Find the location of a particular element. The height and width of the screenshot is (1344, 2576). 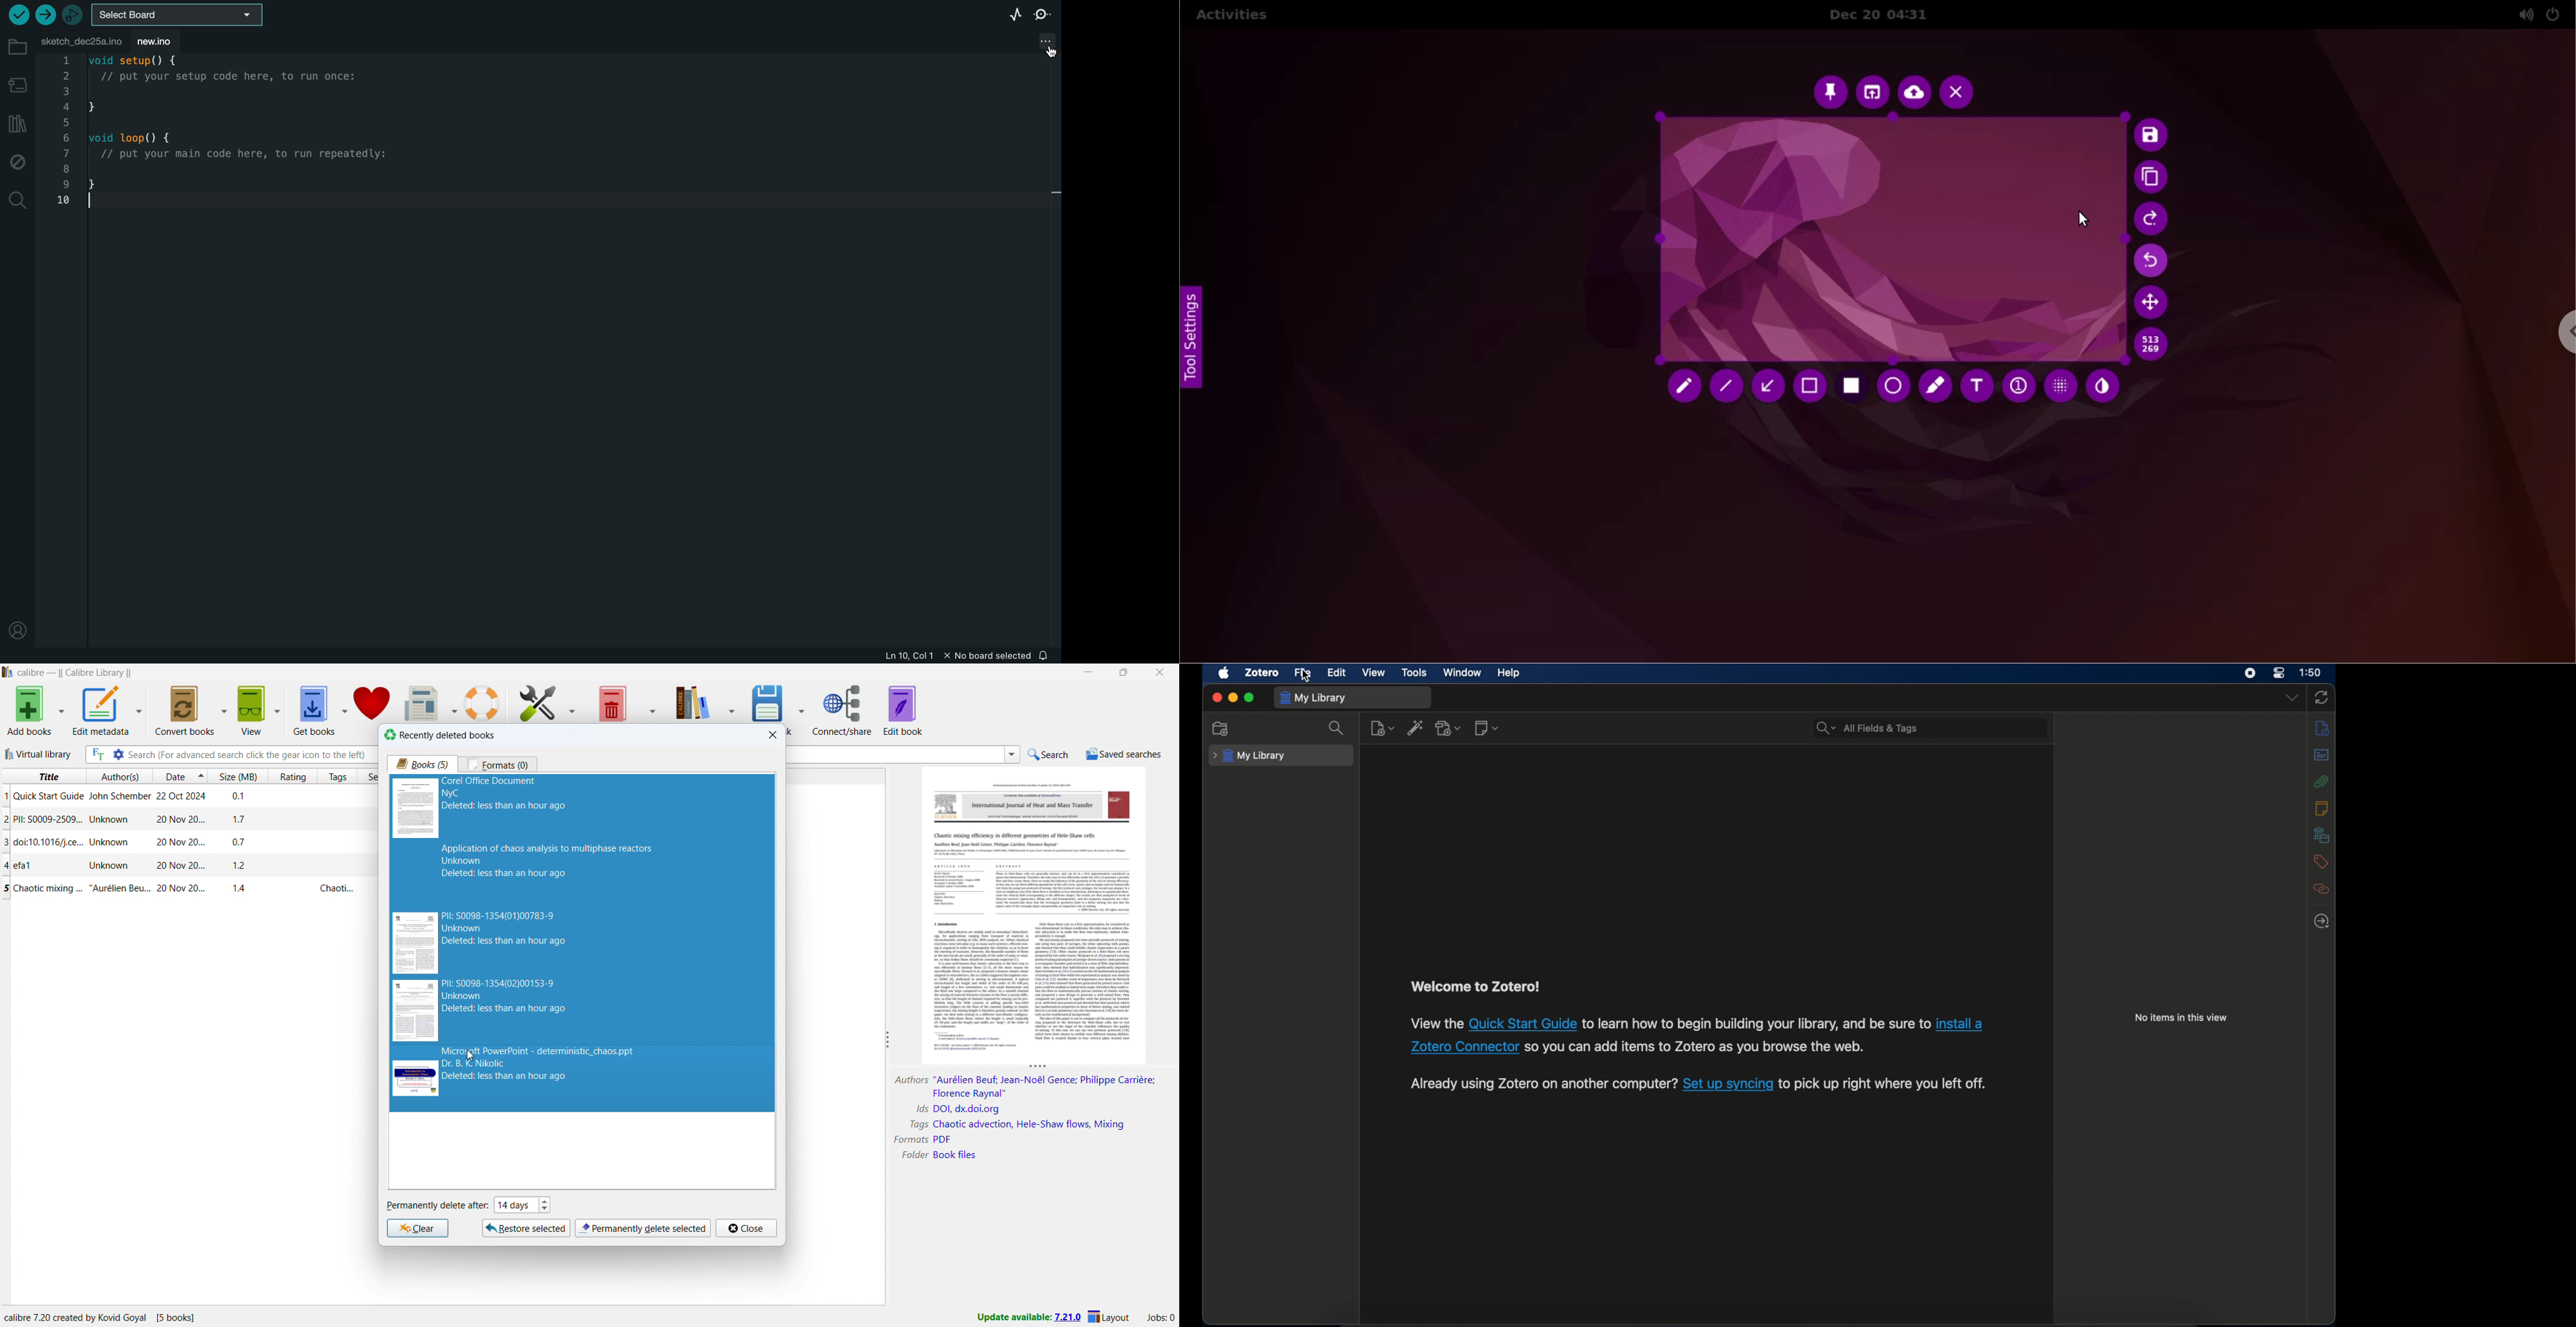

my library is located at coordinates (1251, 756).